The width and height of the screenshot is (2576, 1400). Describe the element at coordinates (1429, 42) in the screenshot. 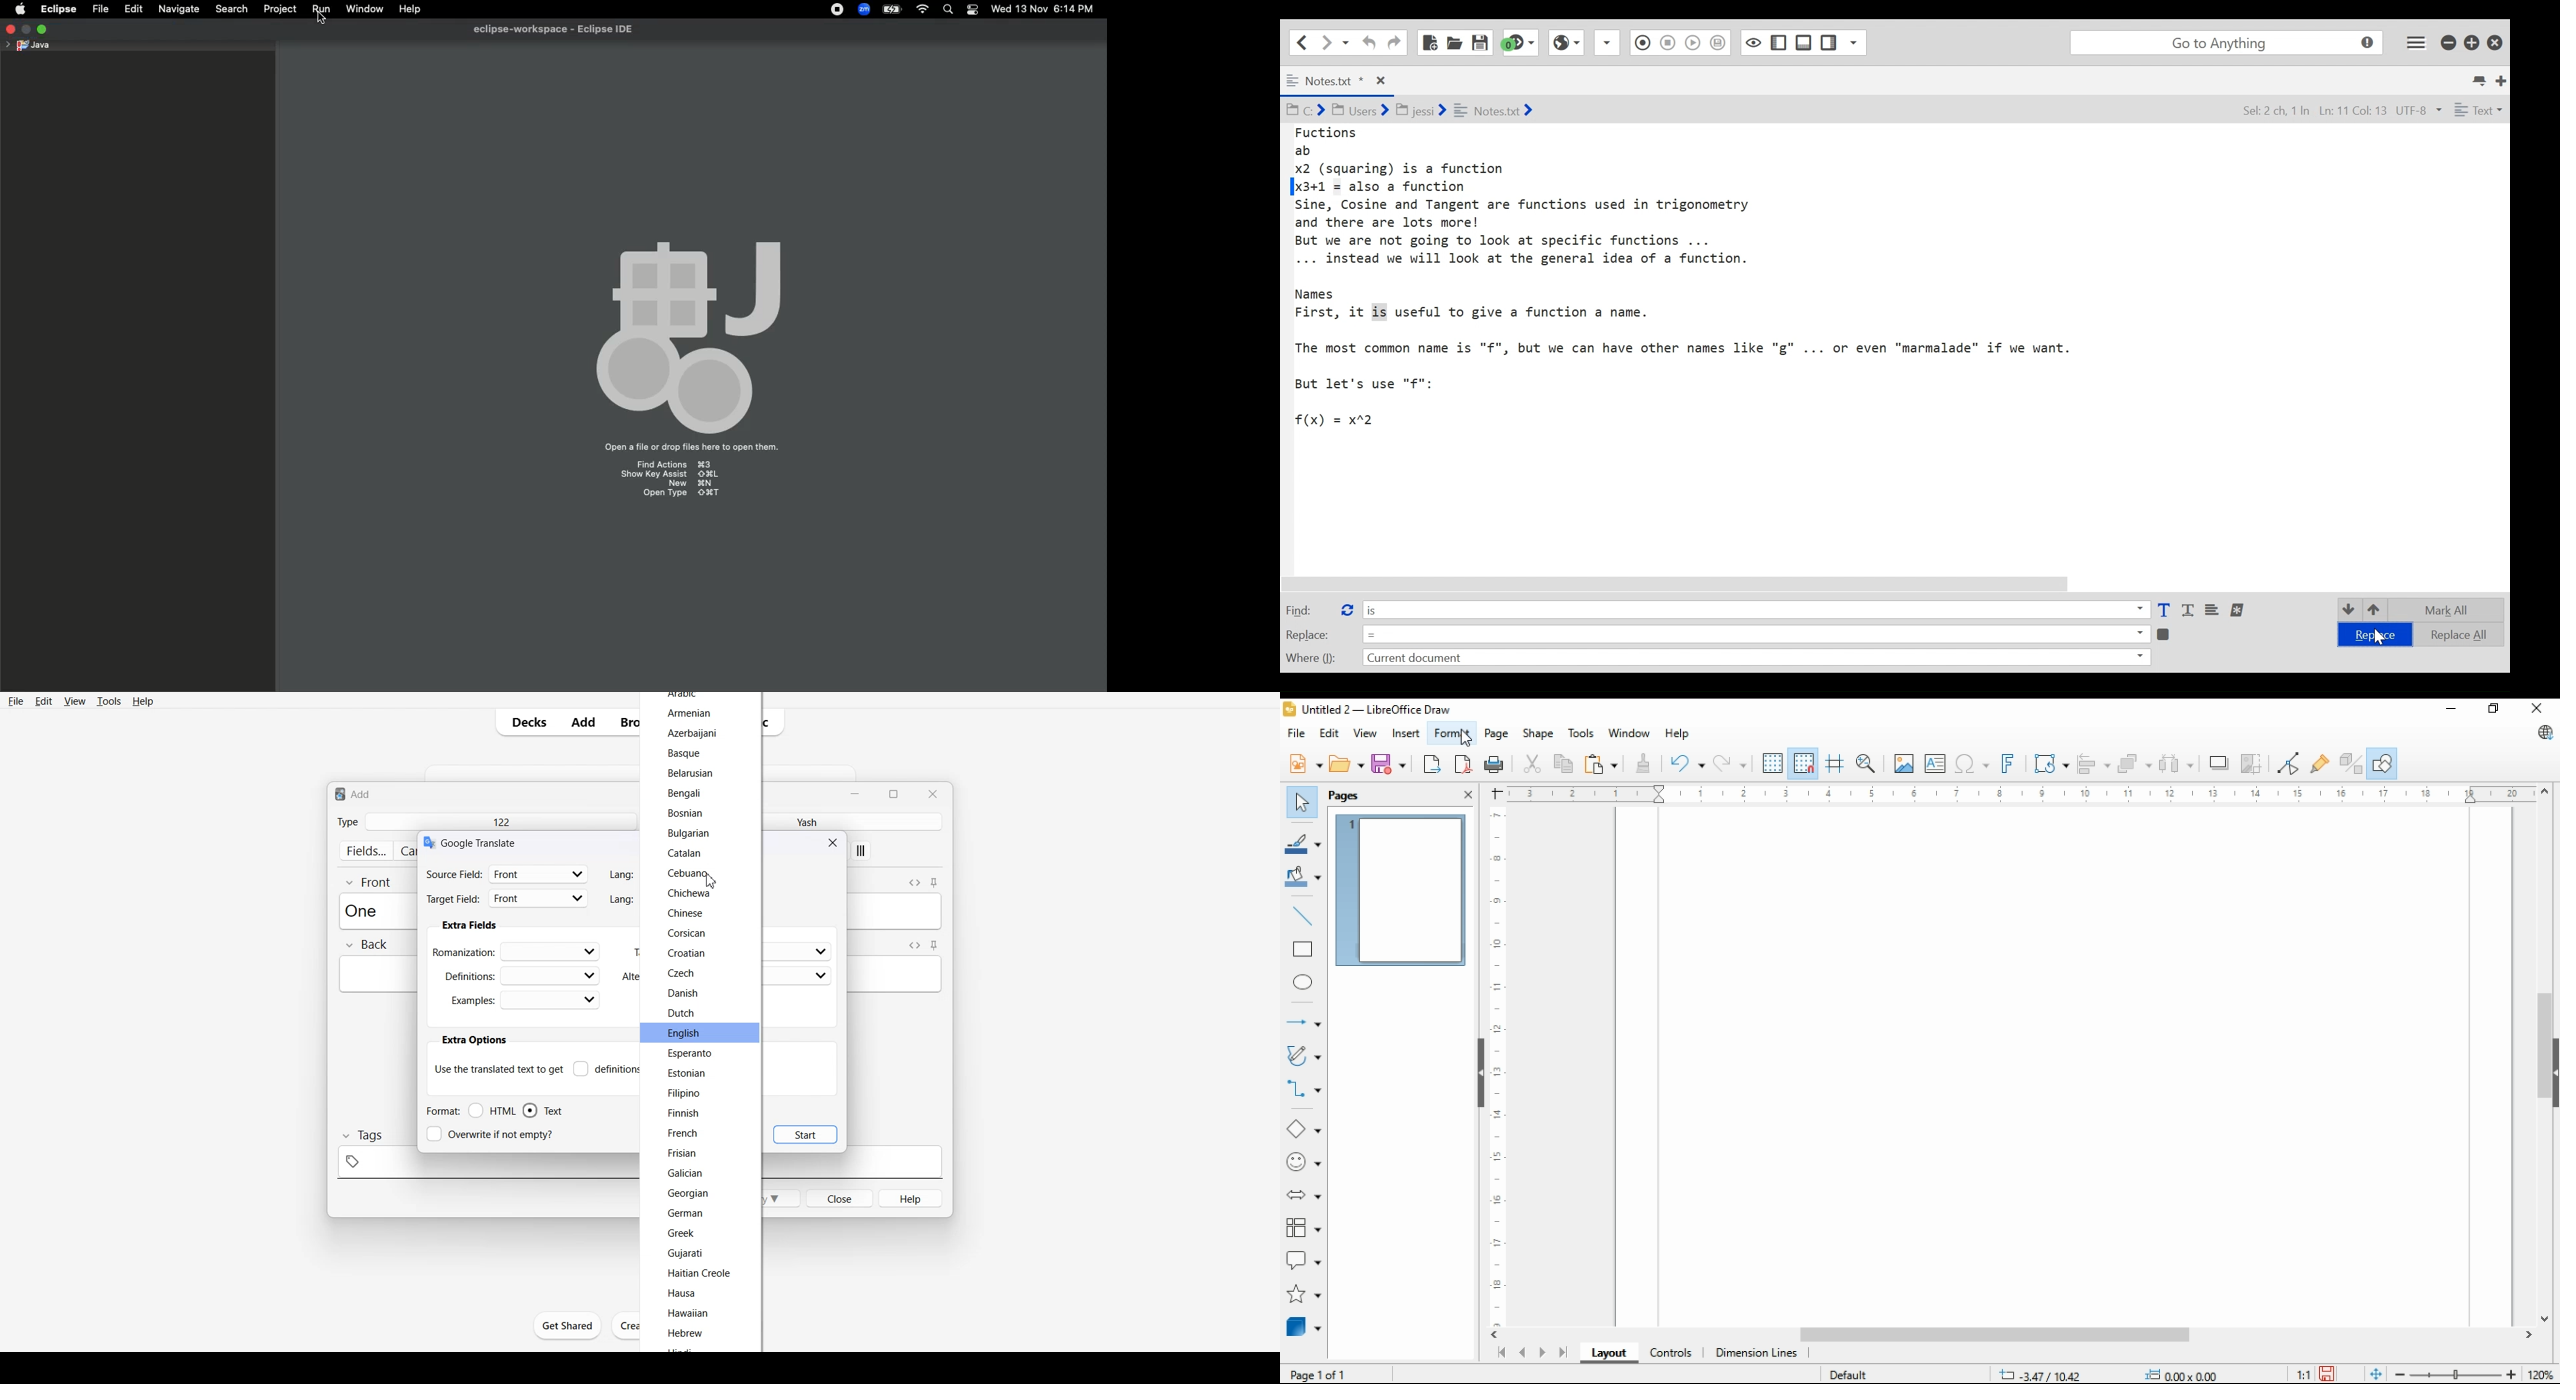

I see `New File` at that location.